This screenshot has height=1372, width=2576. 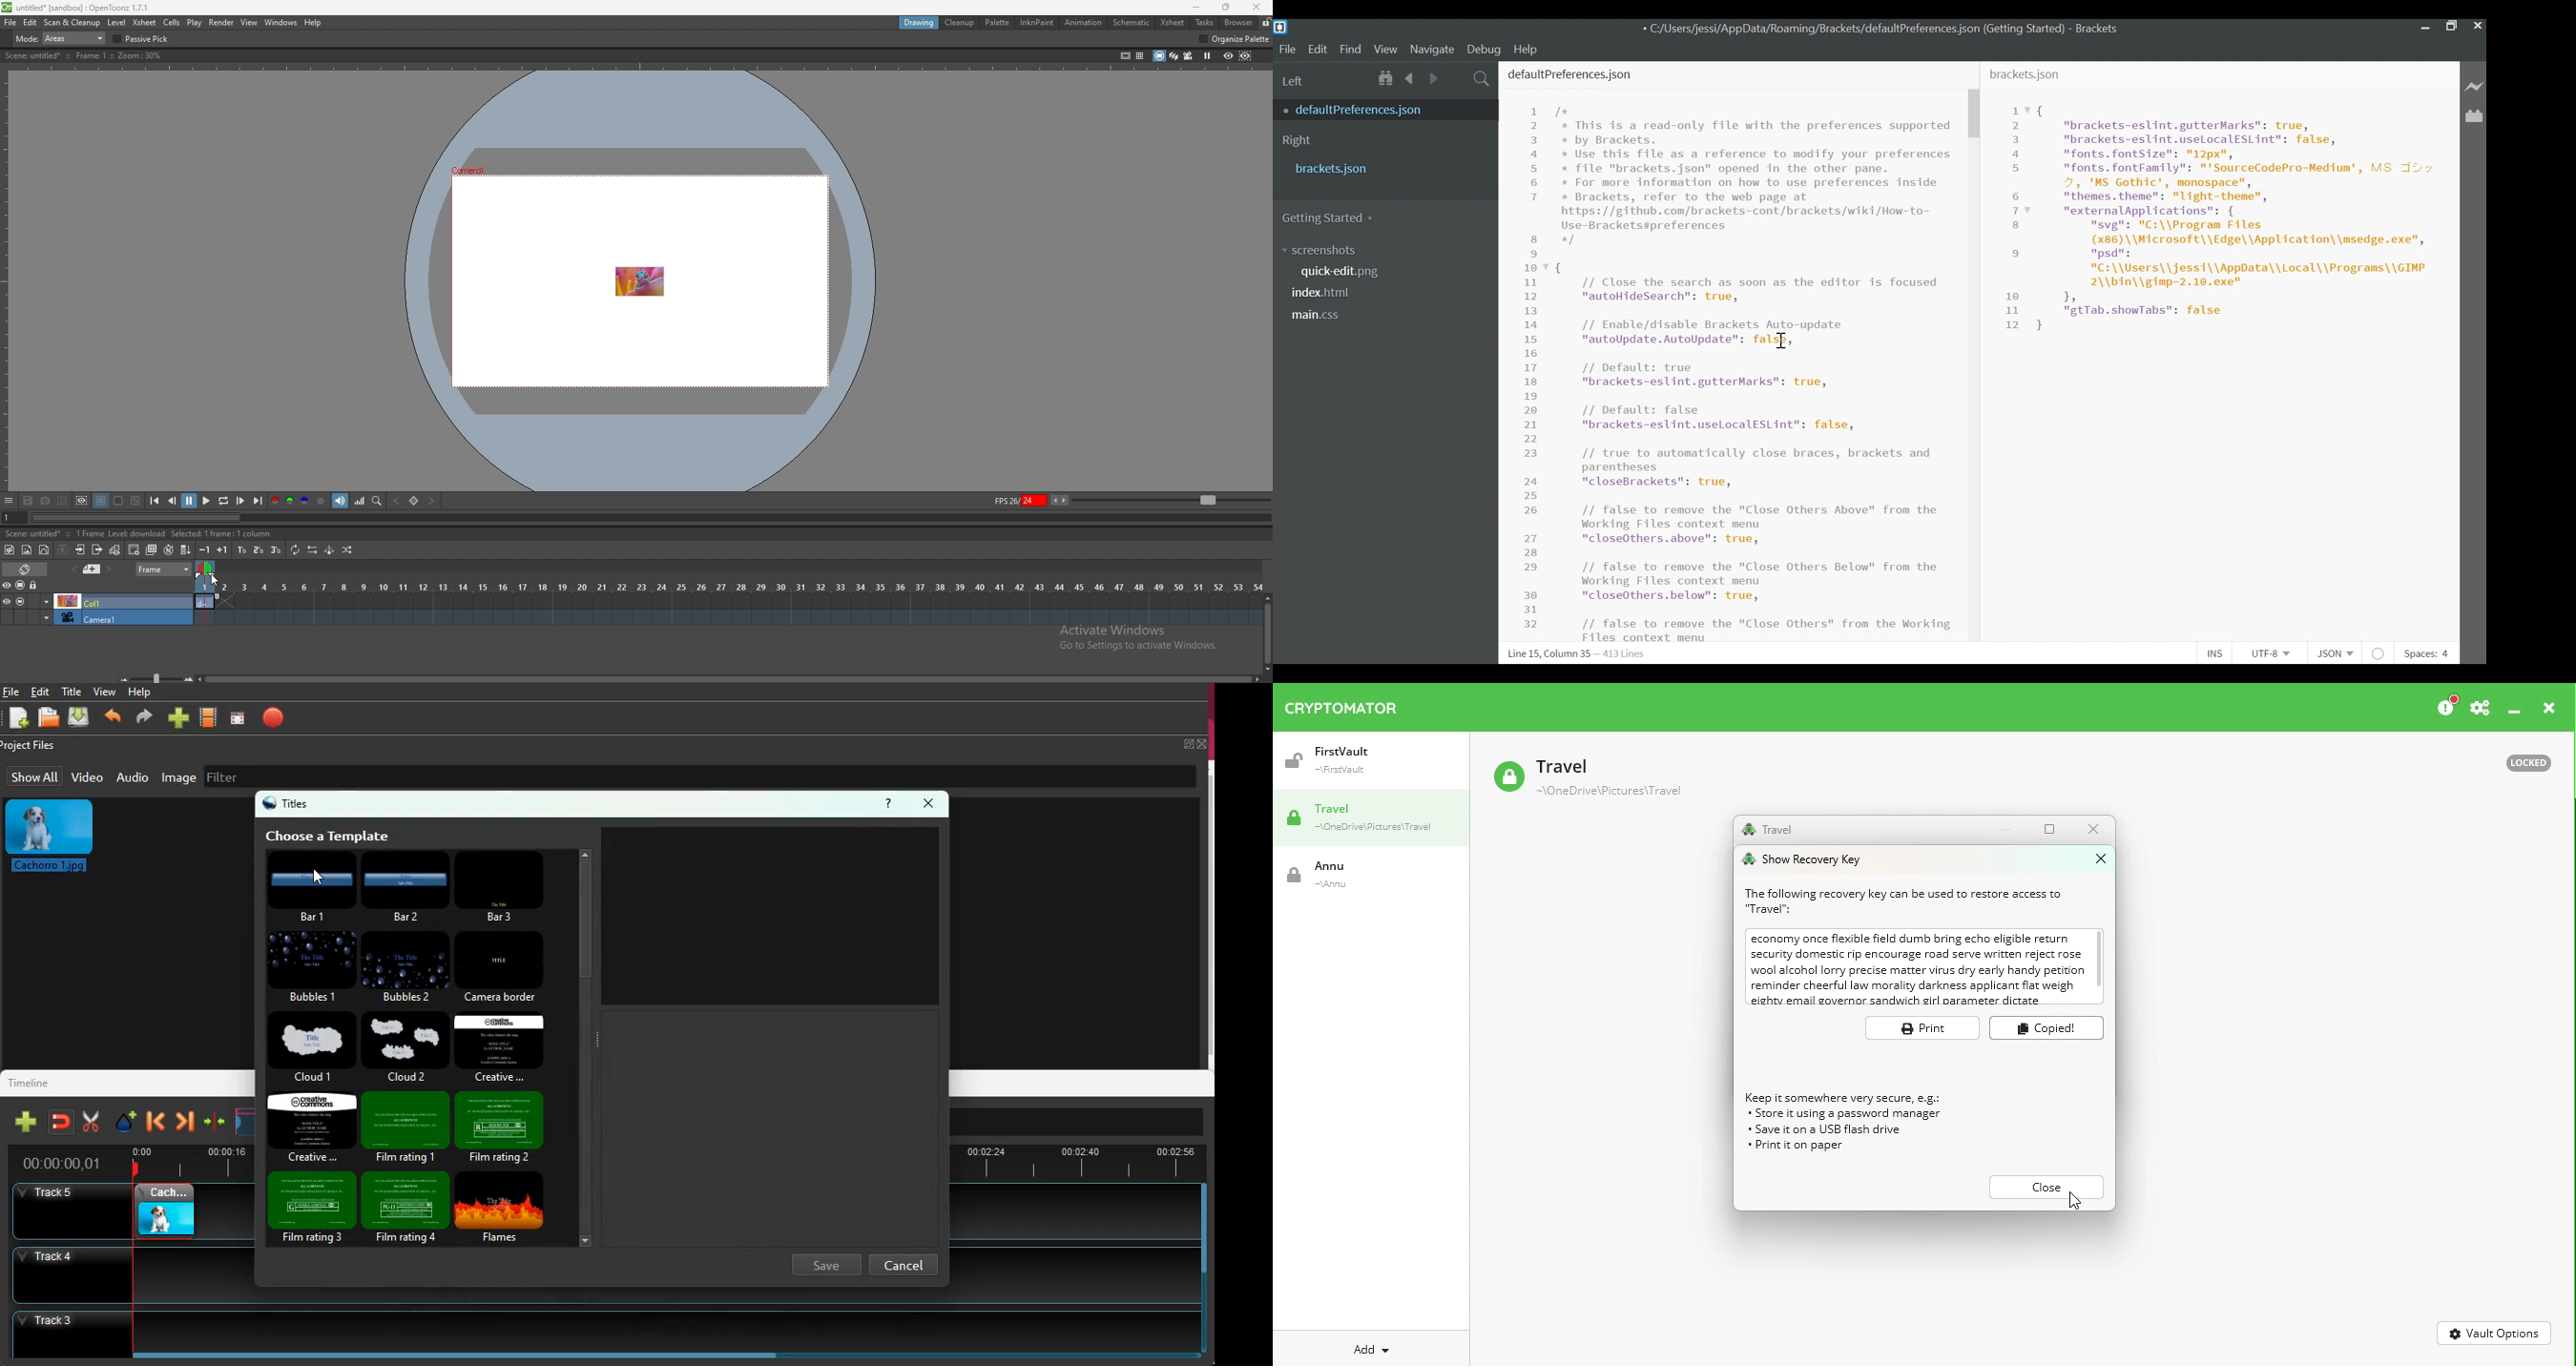 I want to click on Minimize, so click(x=2011, y=829).